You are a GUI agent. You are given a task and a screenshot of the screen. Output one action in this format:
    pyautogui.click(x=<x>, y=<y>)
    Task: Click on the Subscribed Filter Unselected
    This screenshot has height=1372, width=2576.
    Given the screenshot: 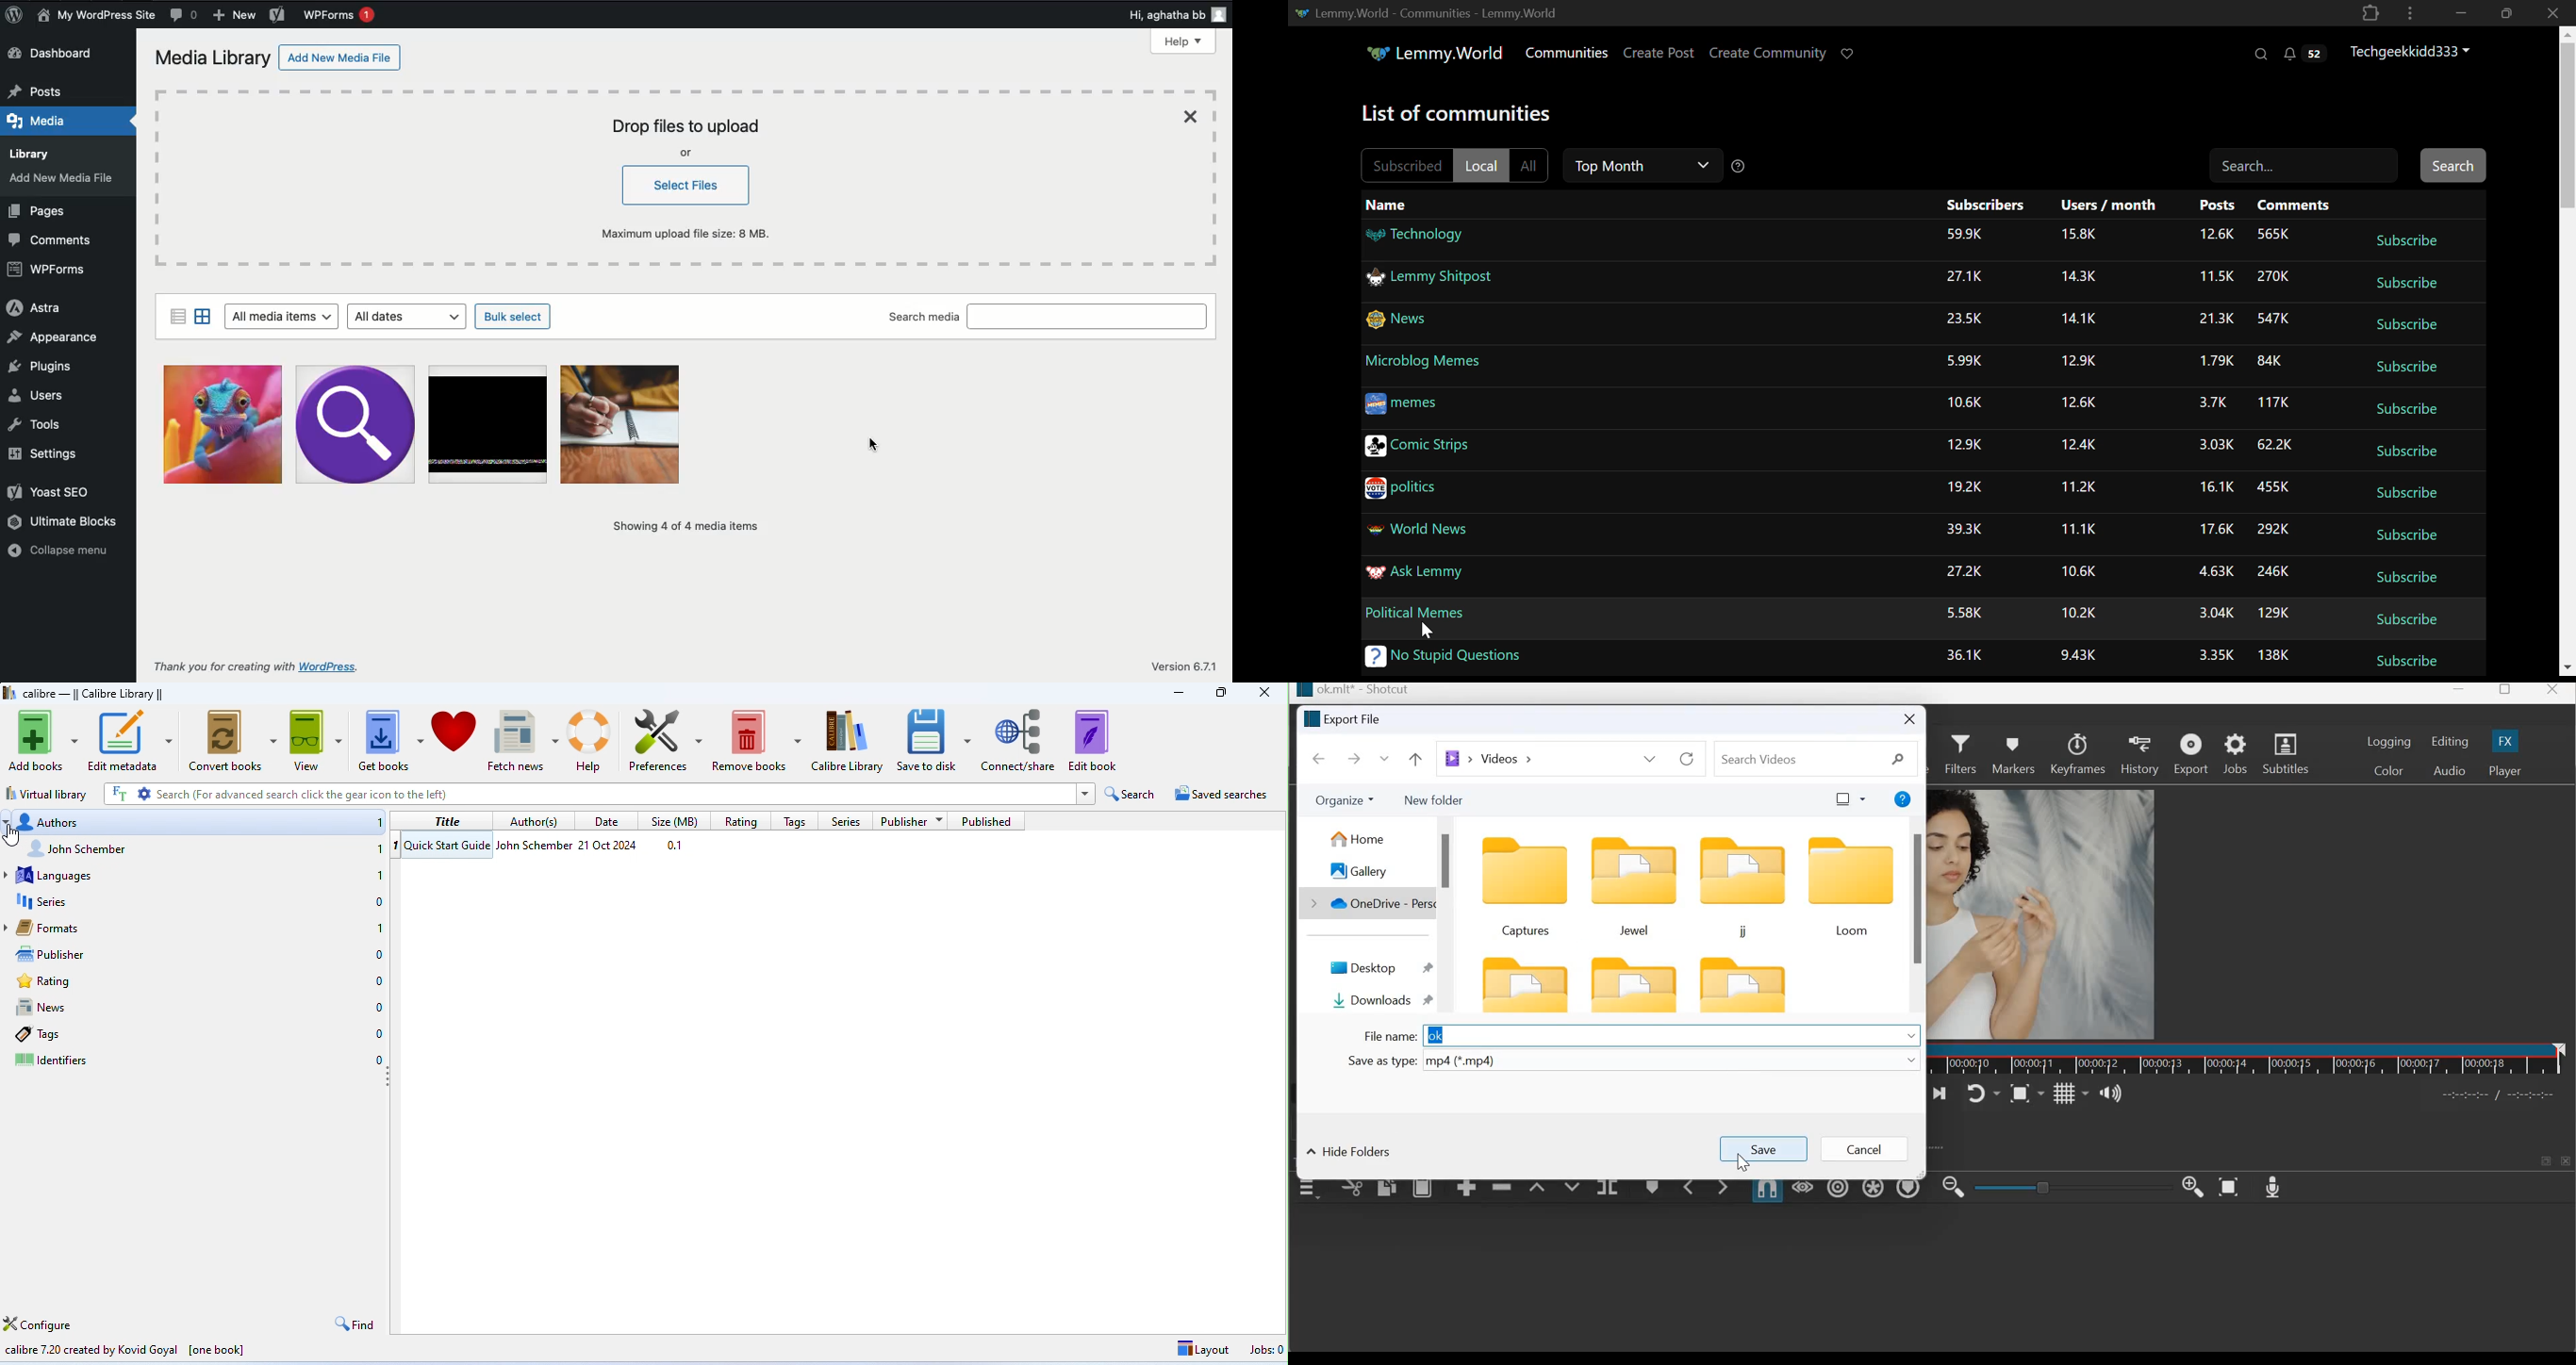 What is the action you would take?
    pyautogui.click(x=1399, y=165)
    